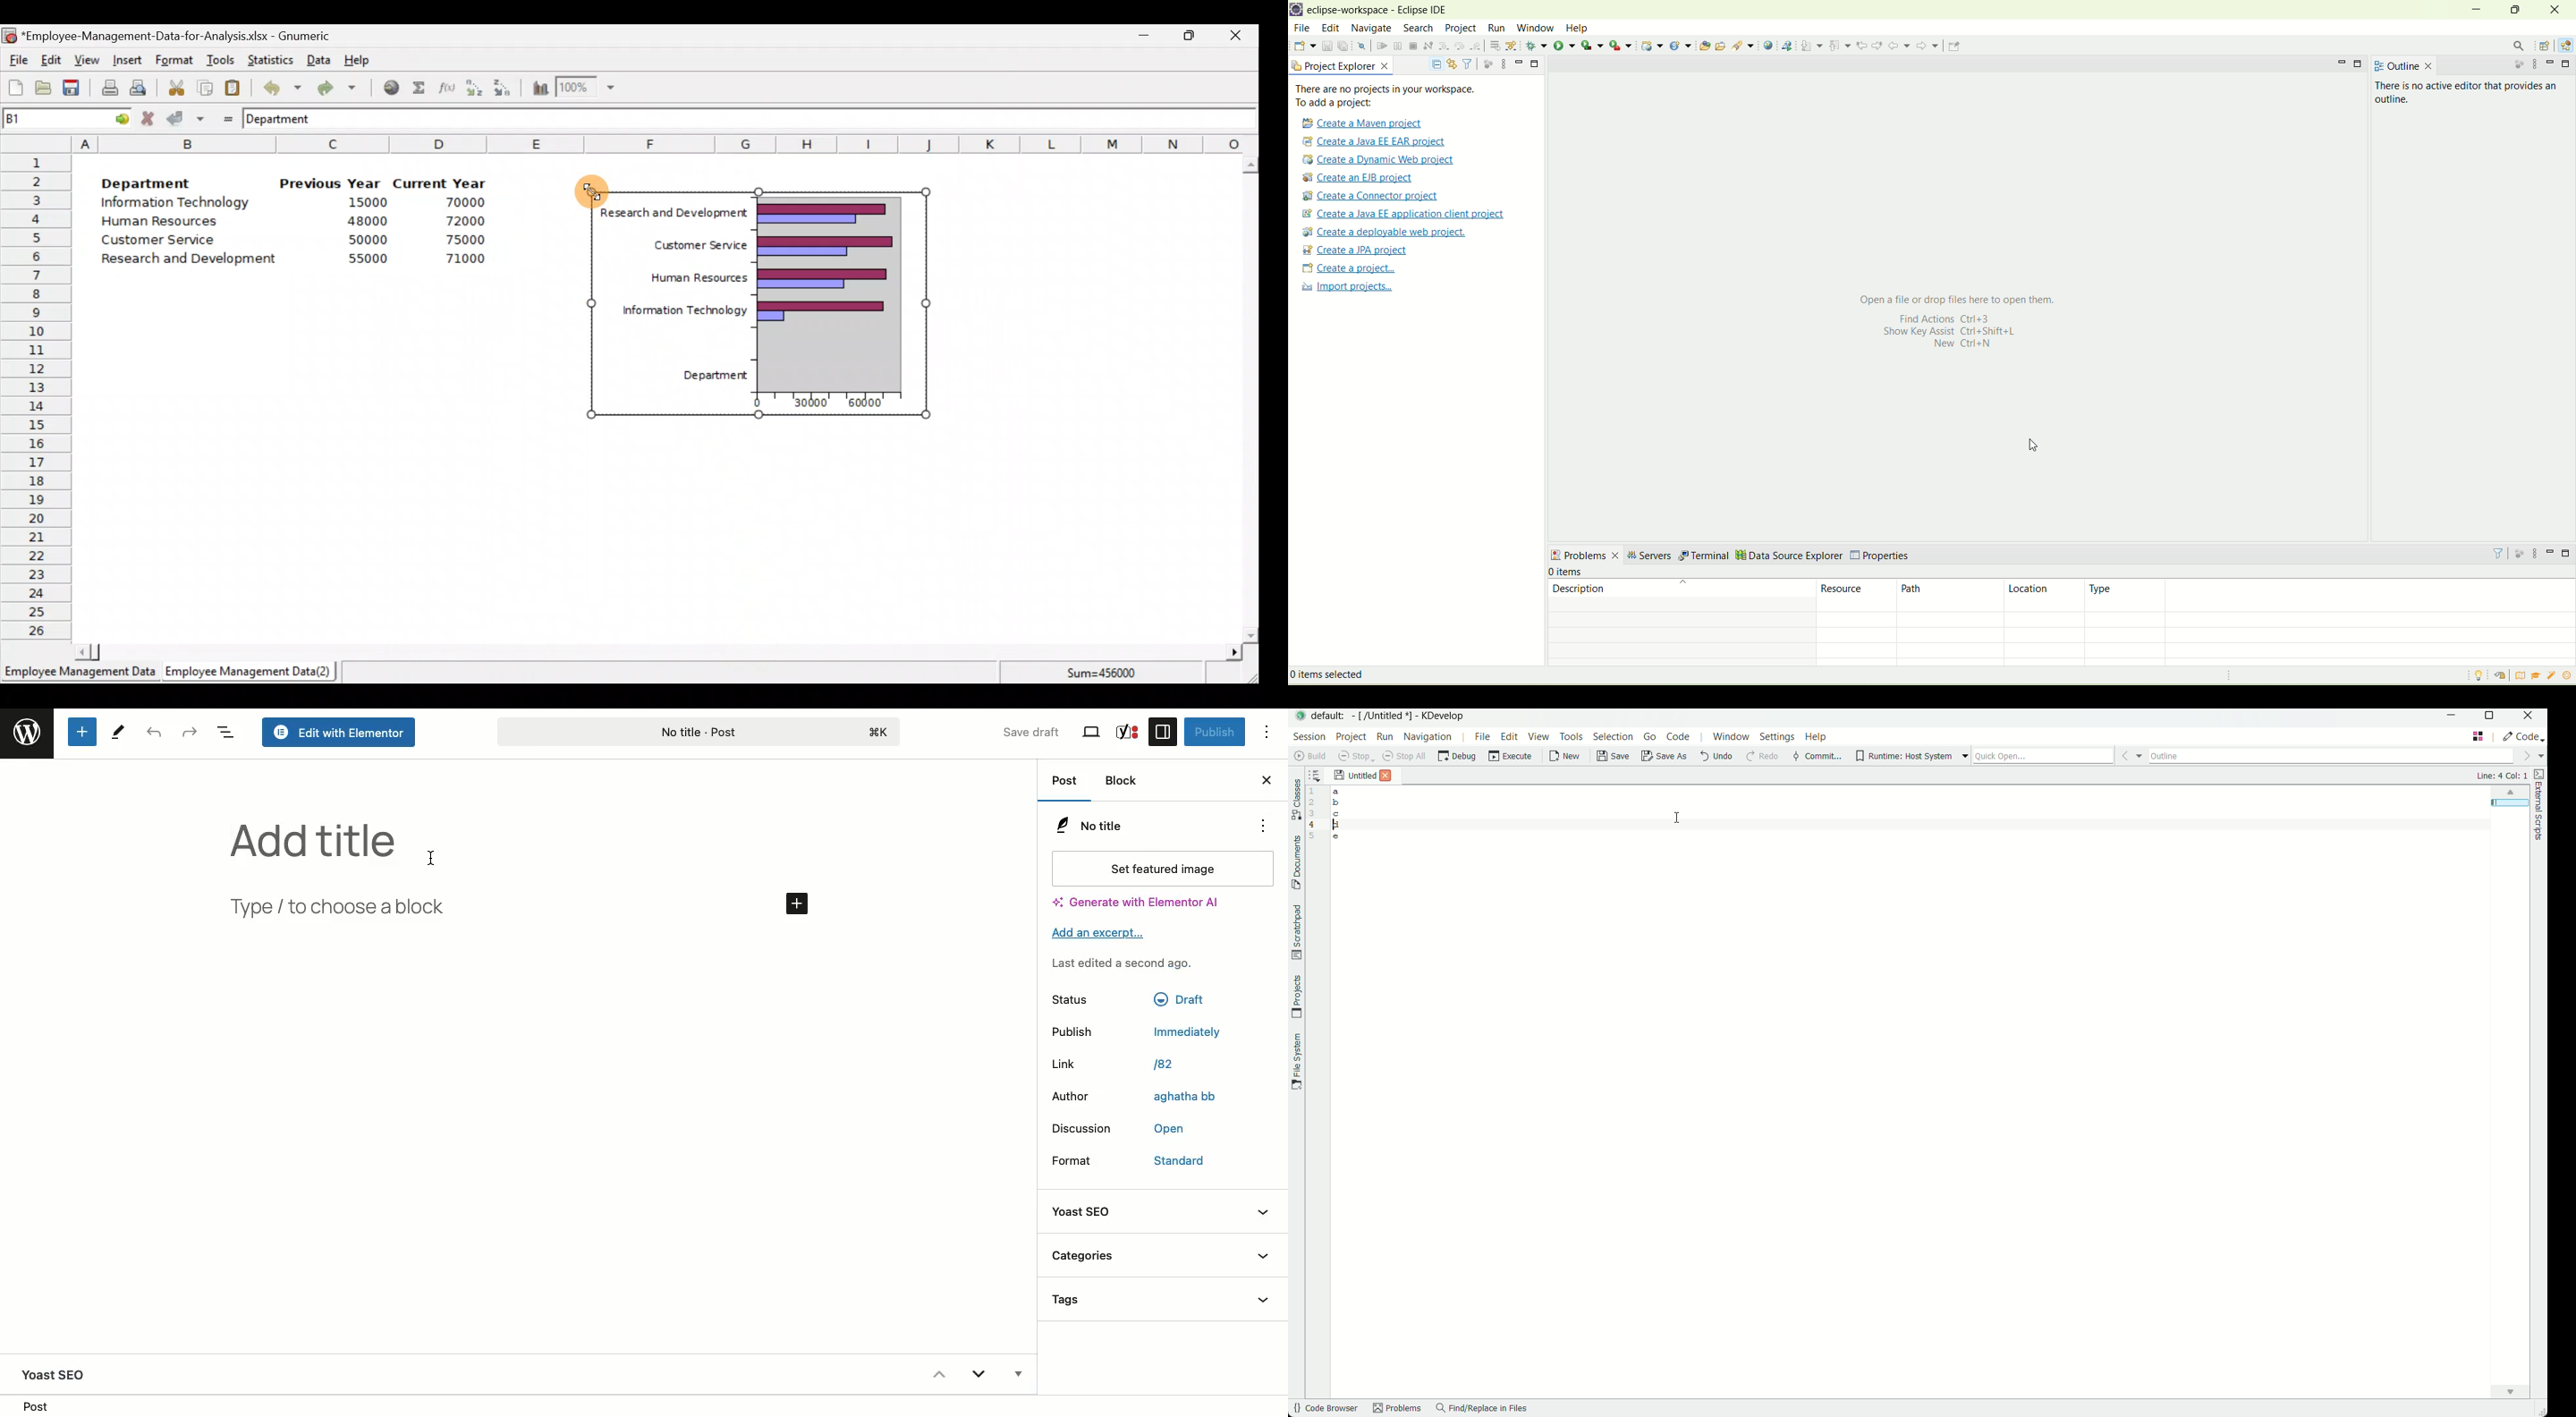 The image size is (2576, 1428). What do you see at coordinates (1125, 783) in the screenshot?
I see `Block` at bounding box center [1125, 783].